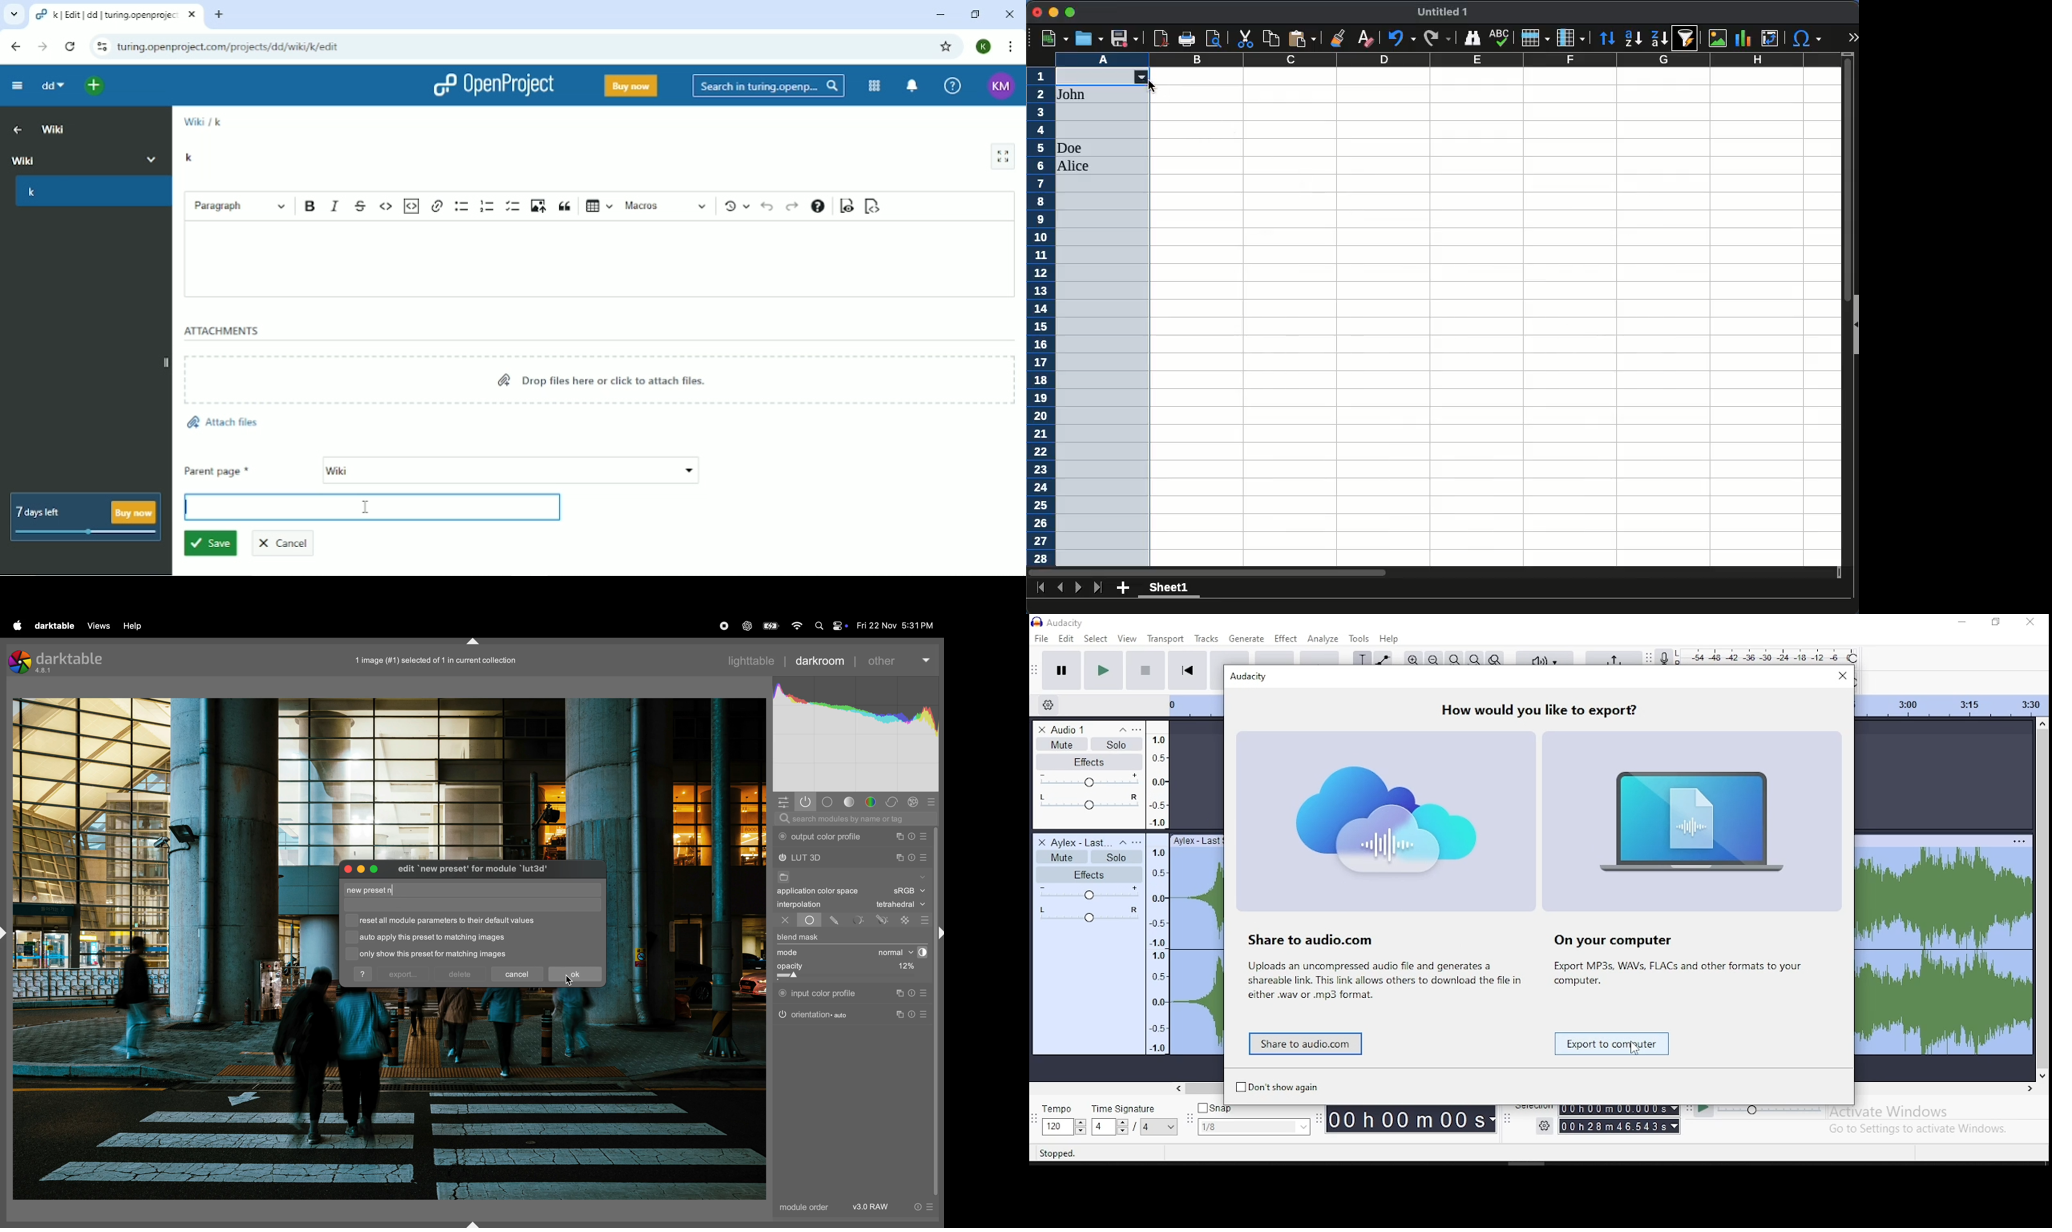 The height and width of the screenshot is (1232, 2072). Describe the element at coordinates (452, 921) in the screenshot. I see `reset all default values` at that location.